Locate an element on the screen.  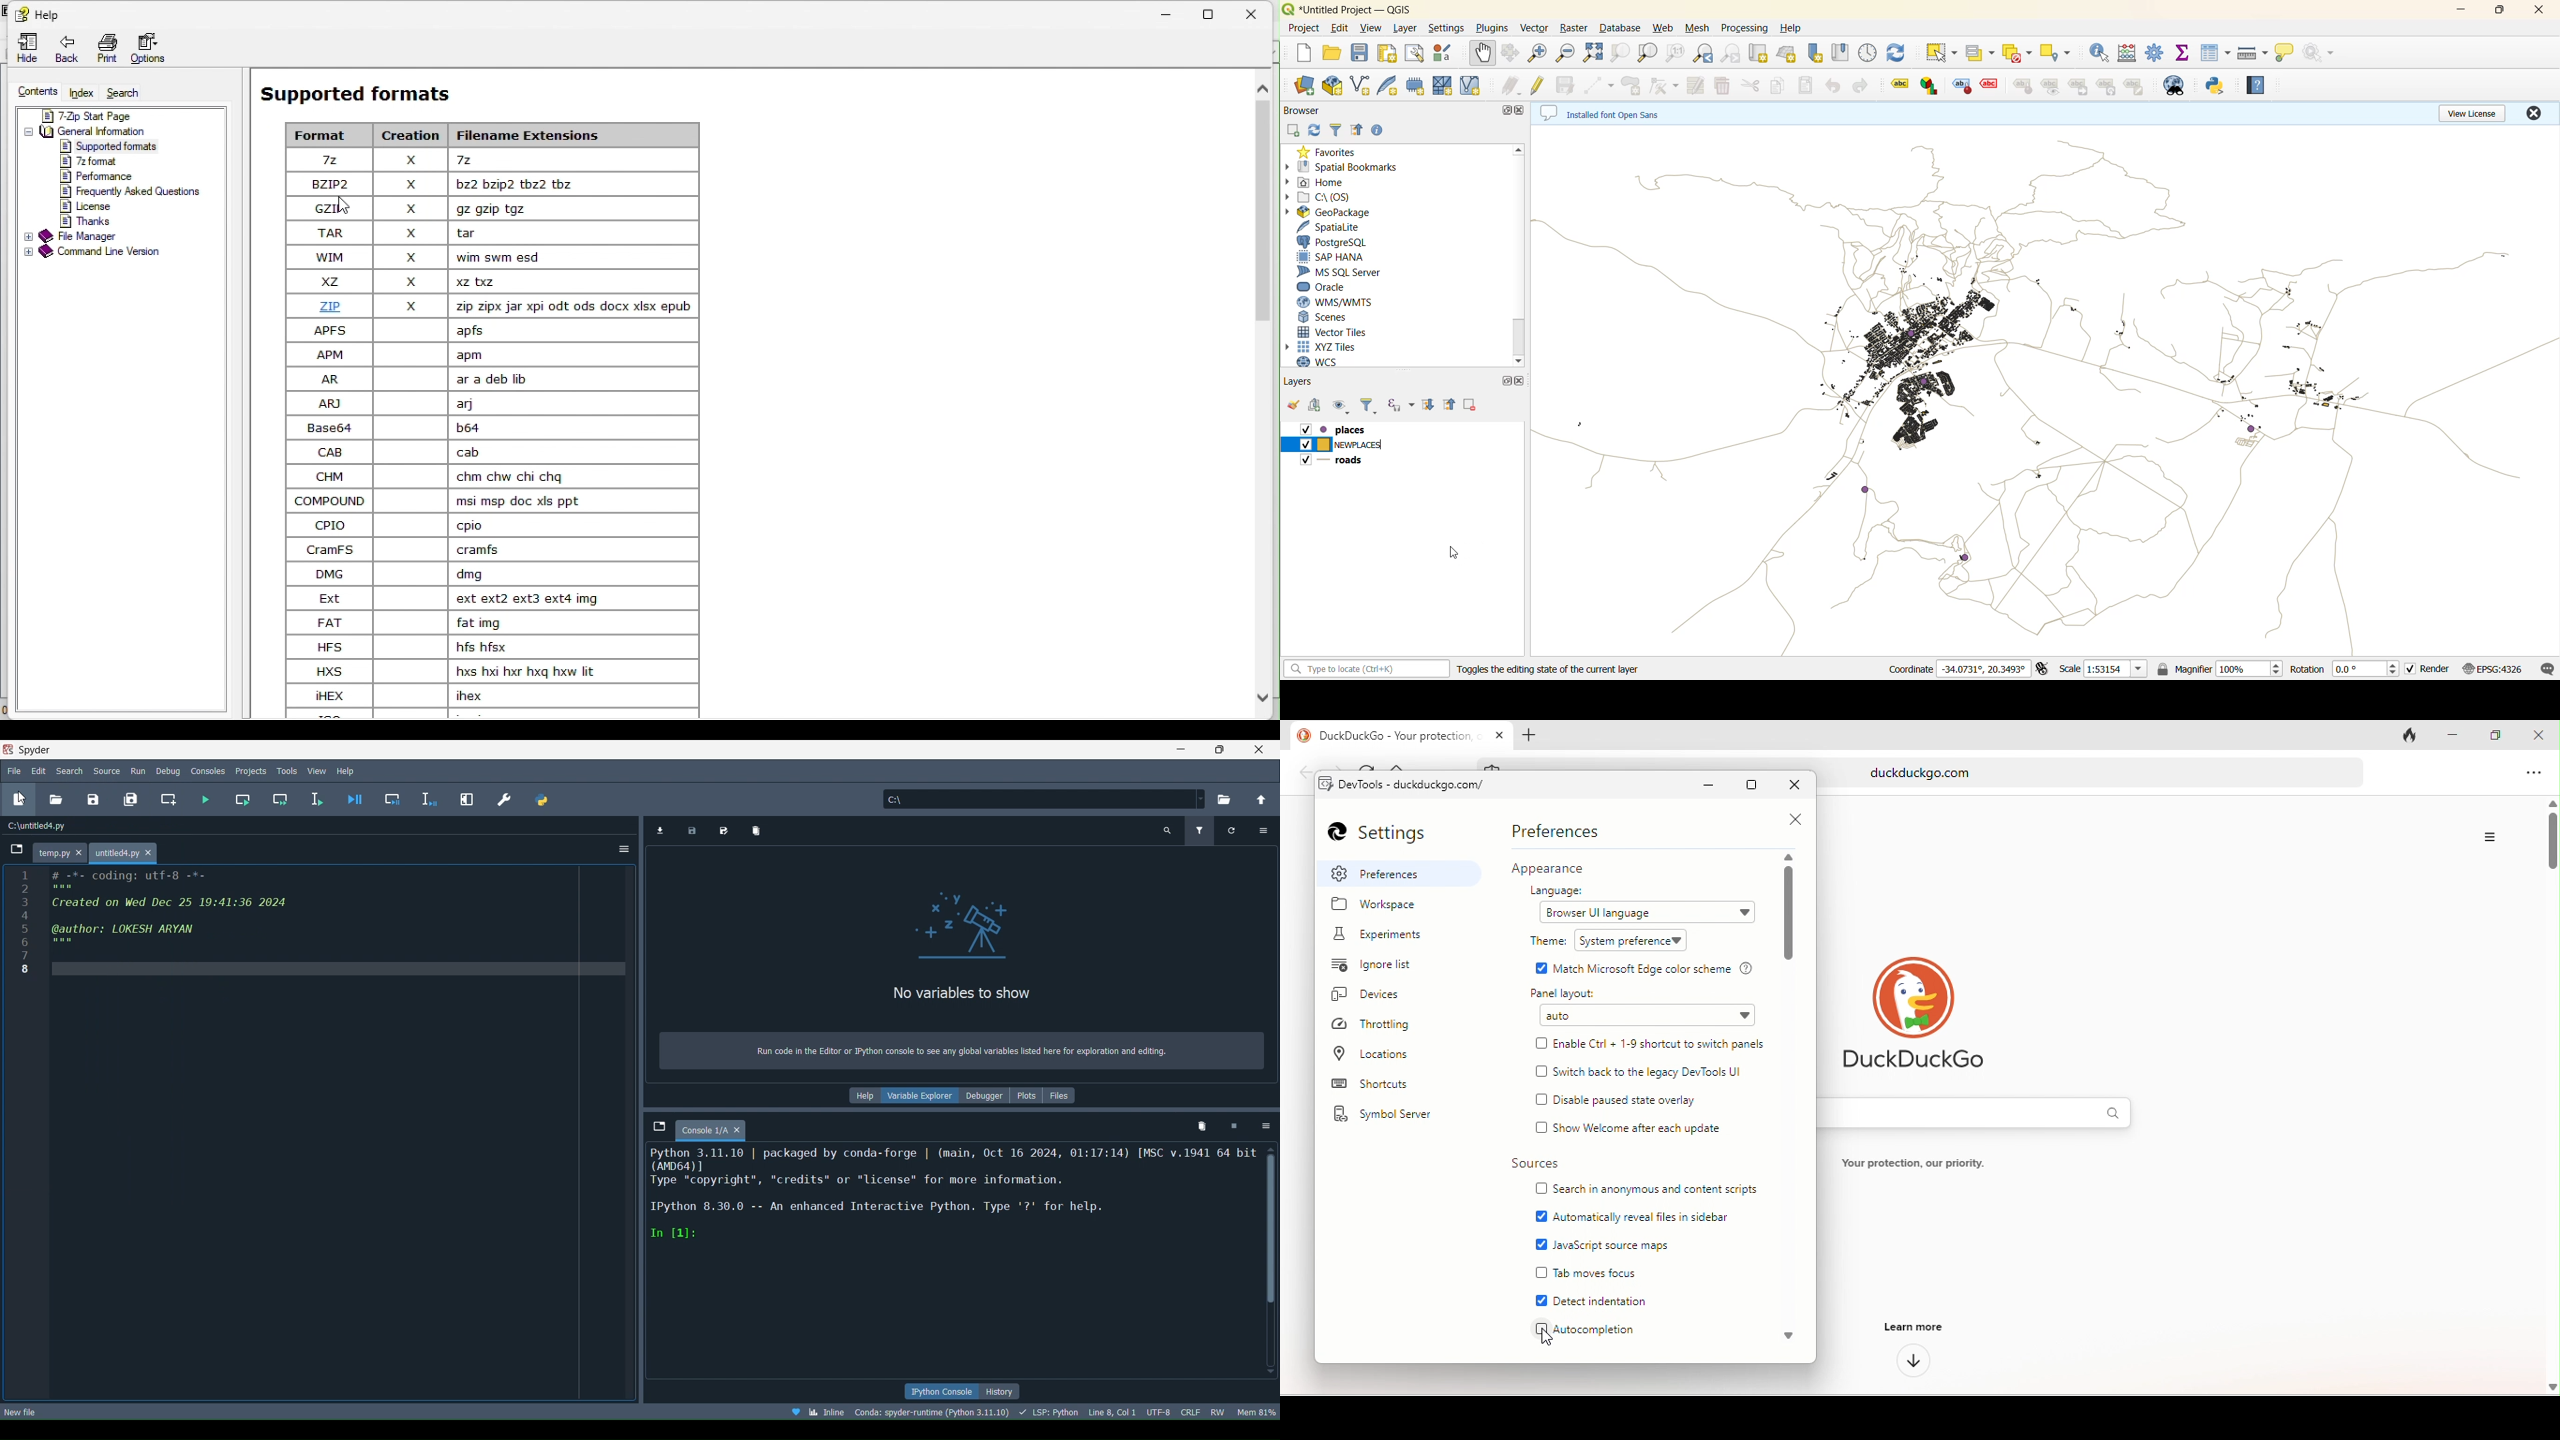
experiments is located at coordinates (1390, 936).